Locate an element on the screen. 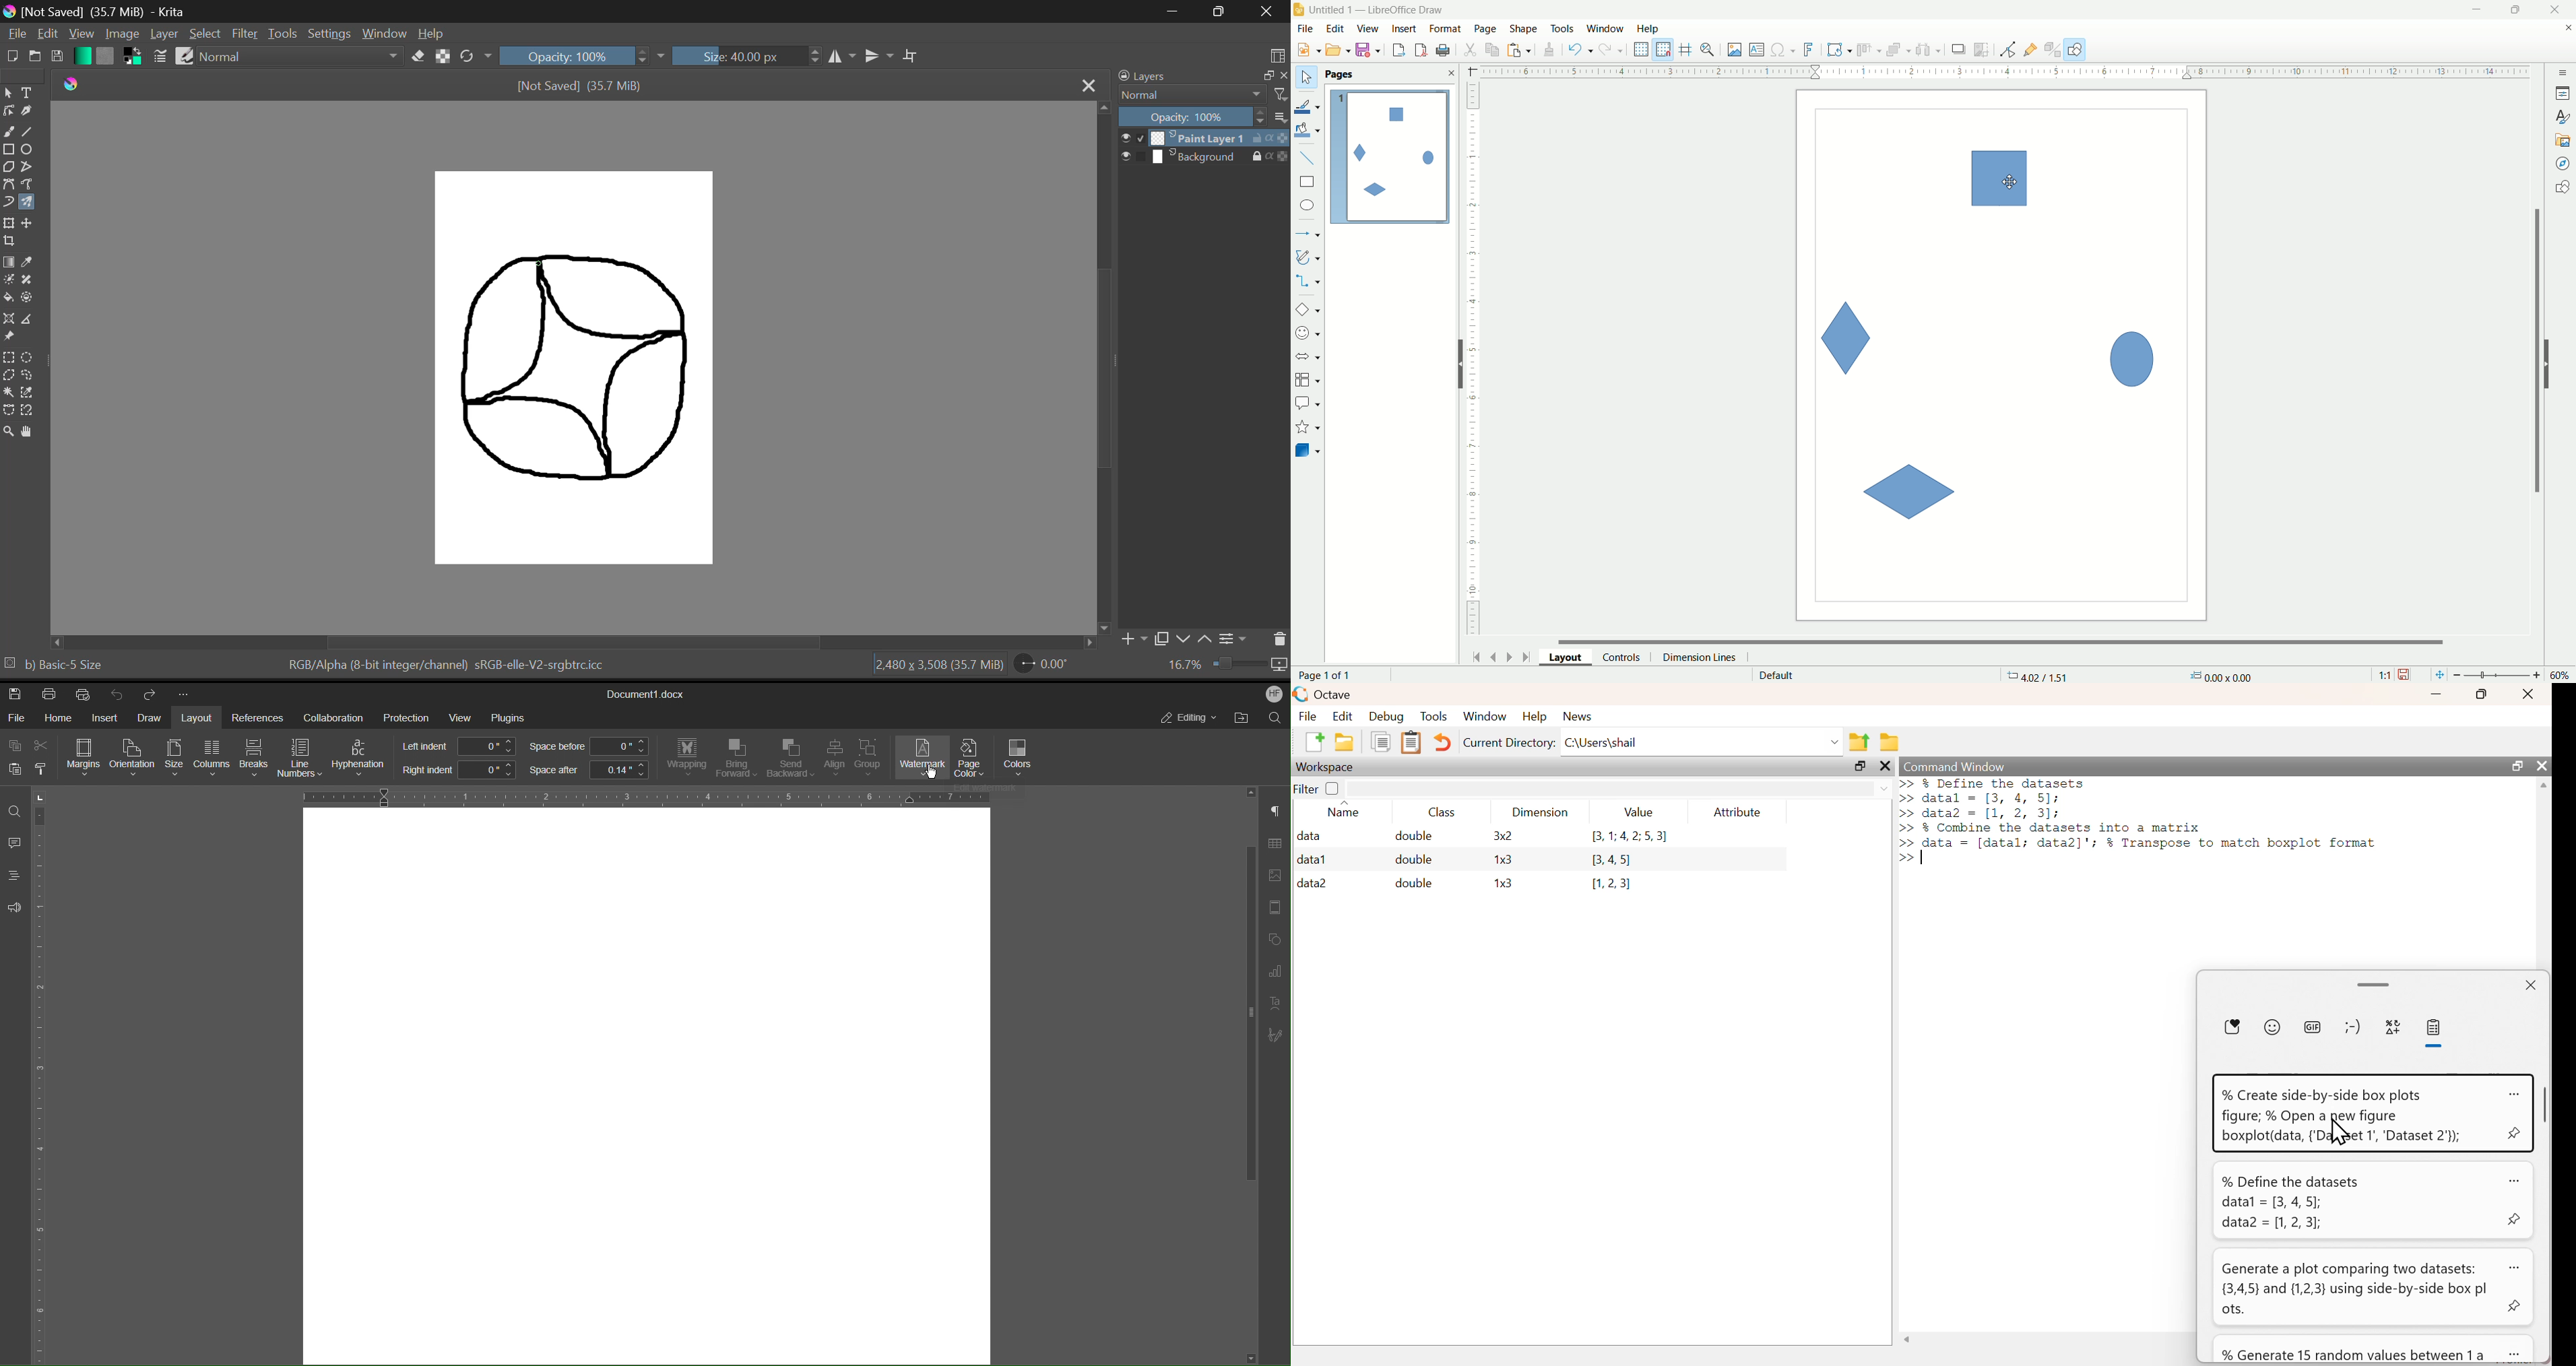 The height and width of the screenshot is (1372, 2576). Close is located at coordinates (1089, 85).